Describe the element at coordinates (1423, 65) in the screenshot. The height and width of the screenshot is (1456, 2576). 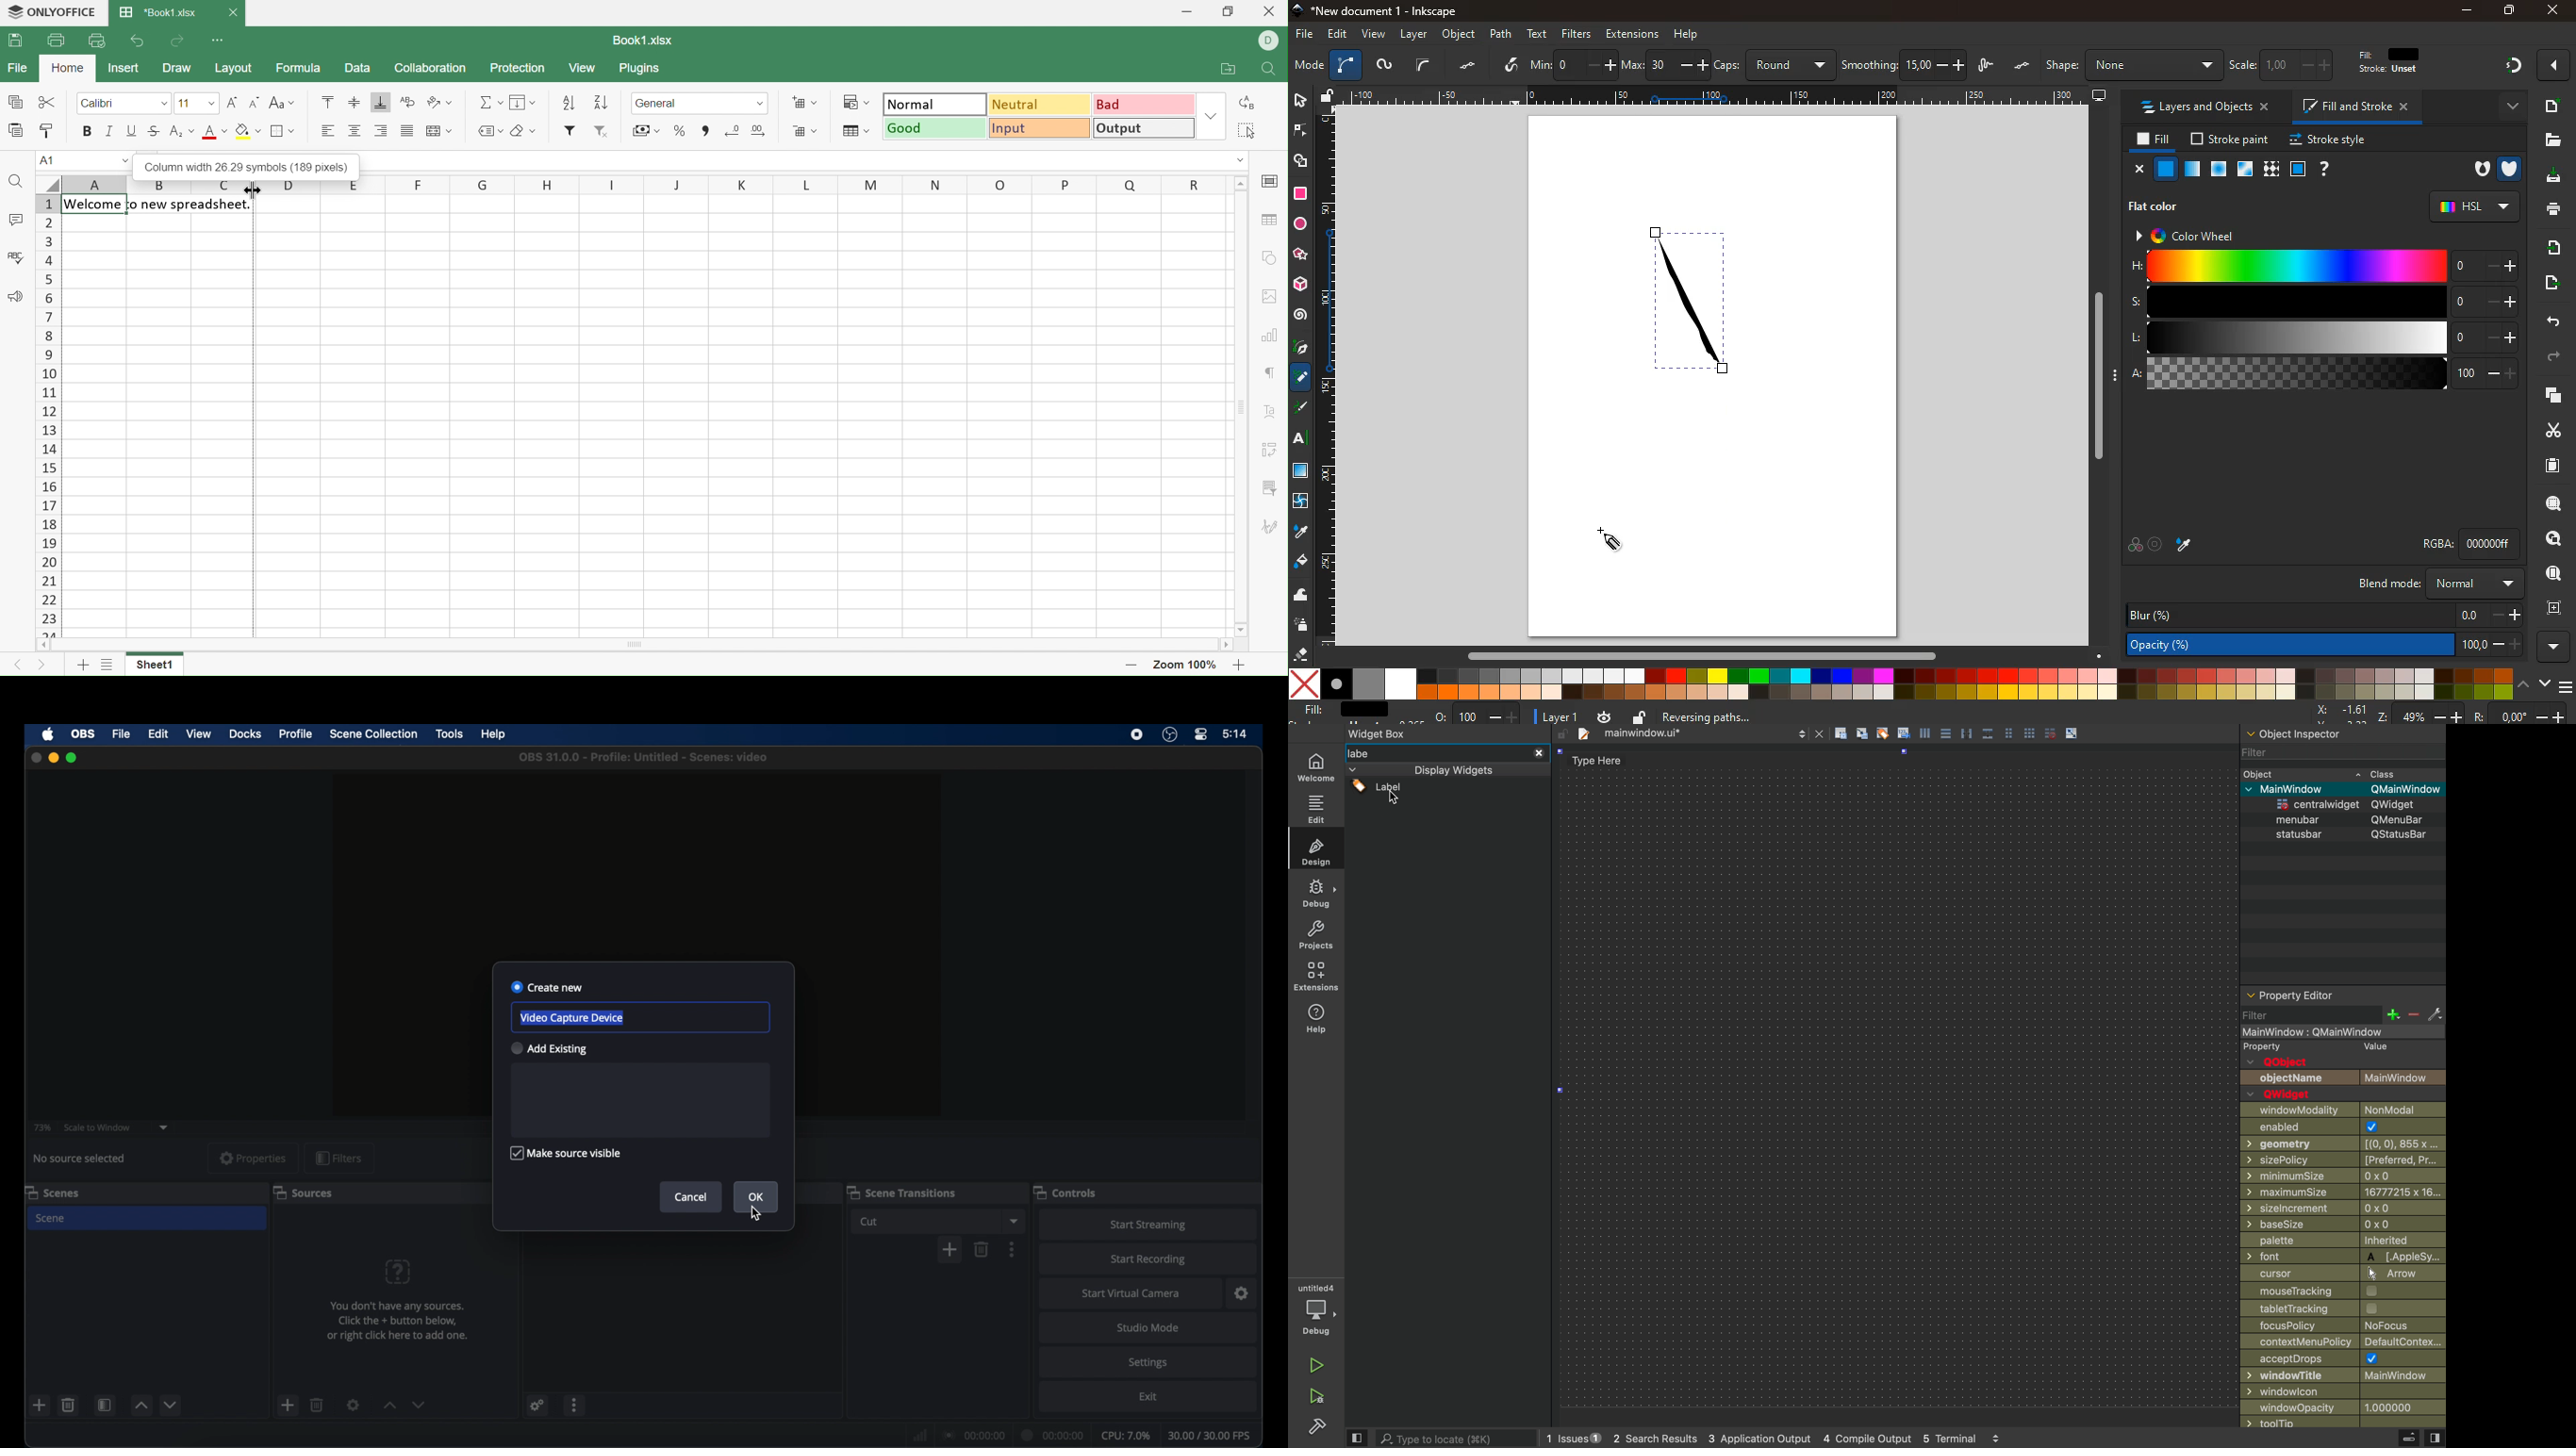
I see `curve` at that location.